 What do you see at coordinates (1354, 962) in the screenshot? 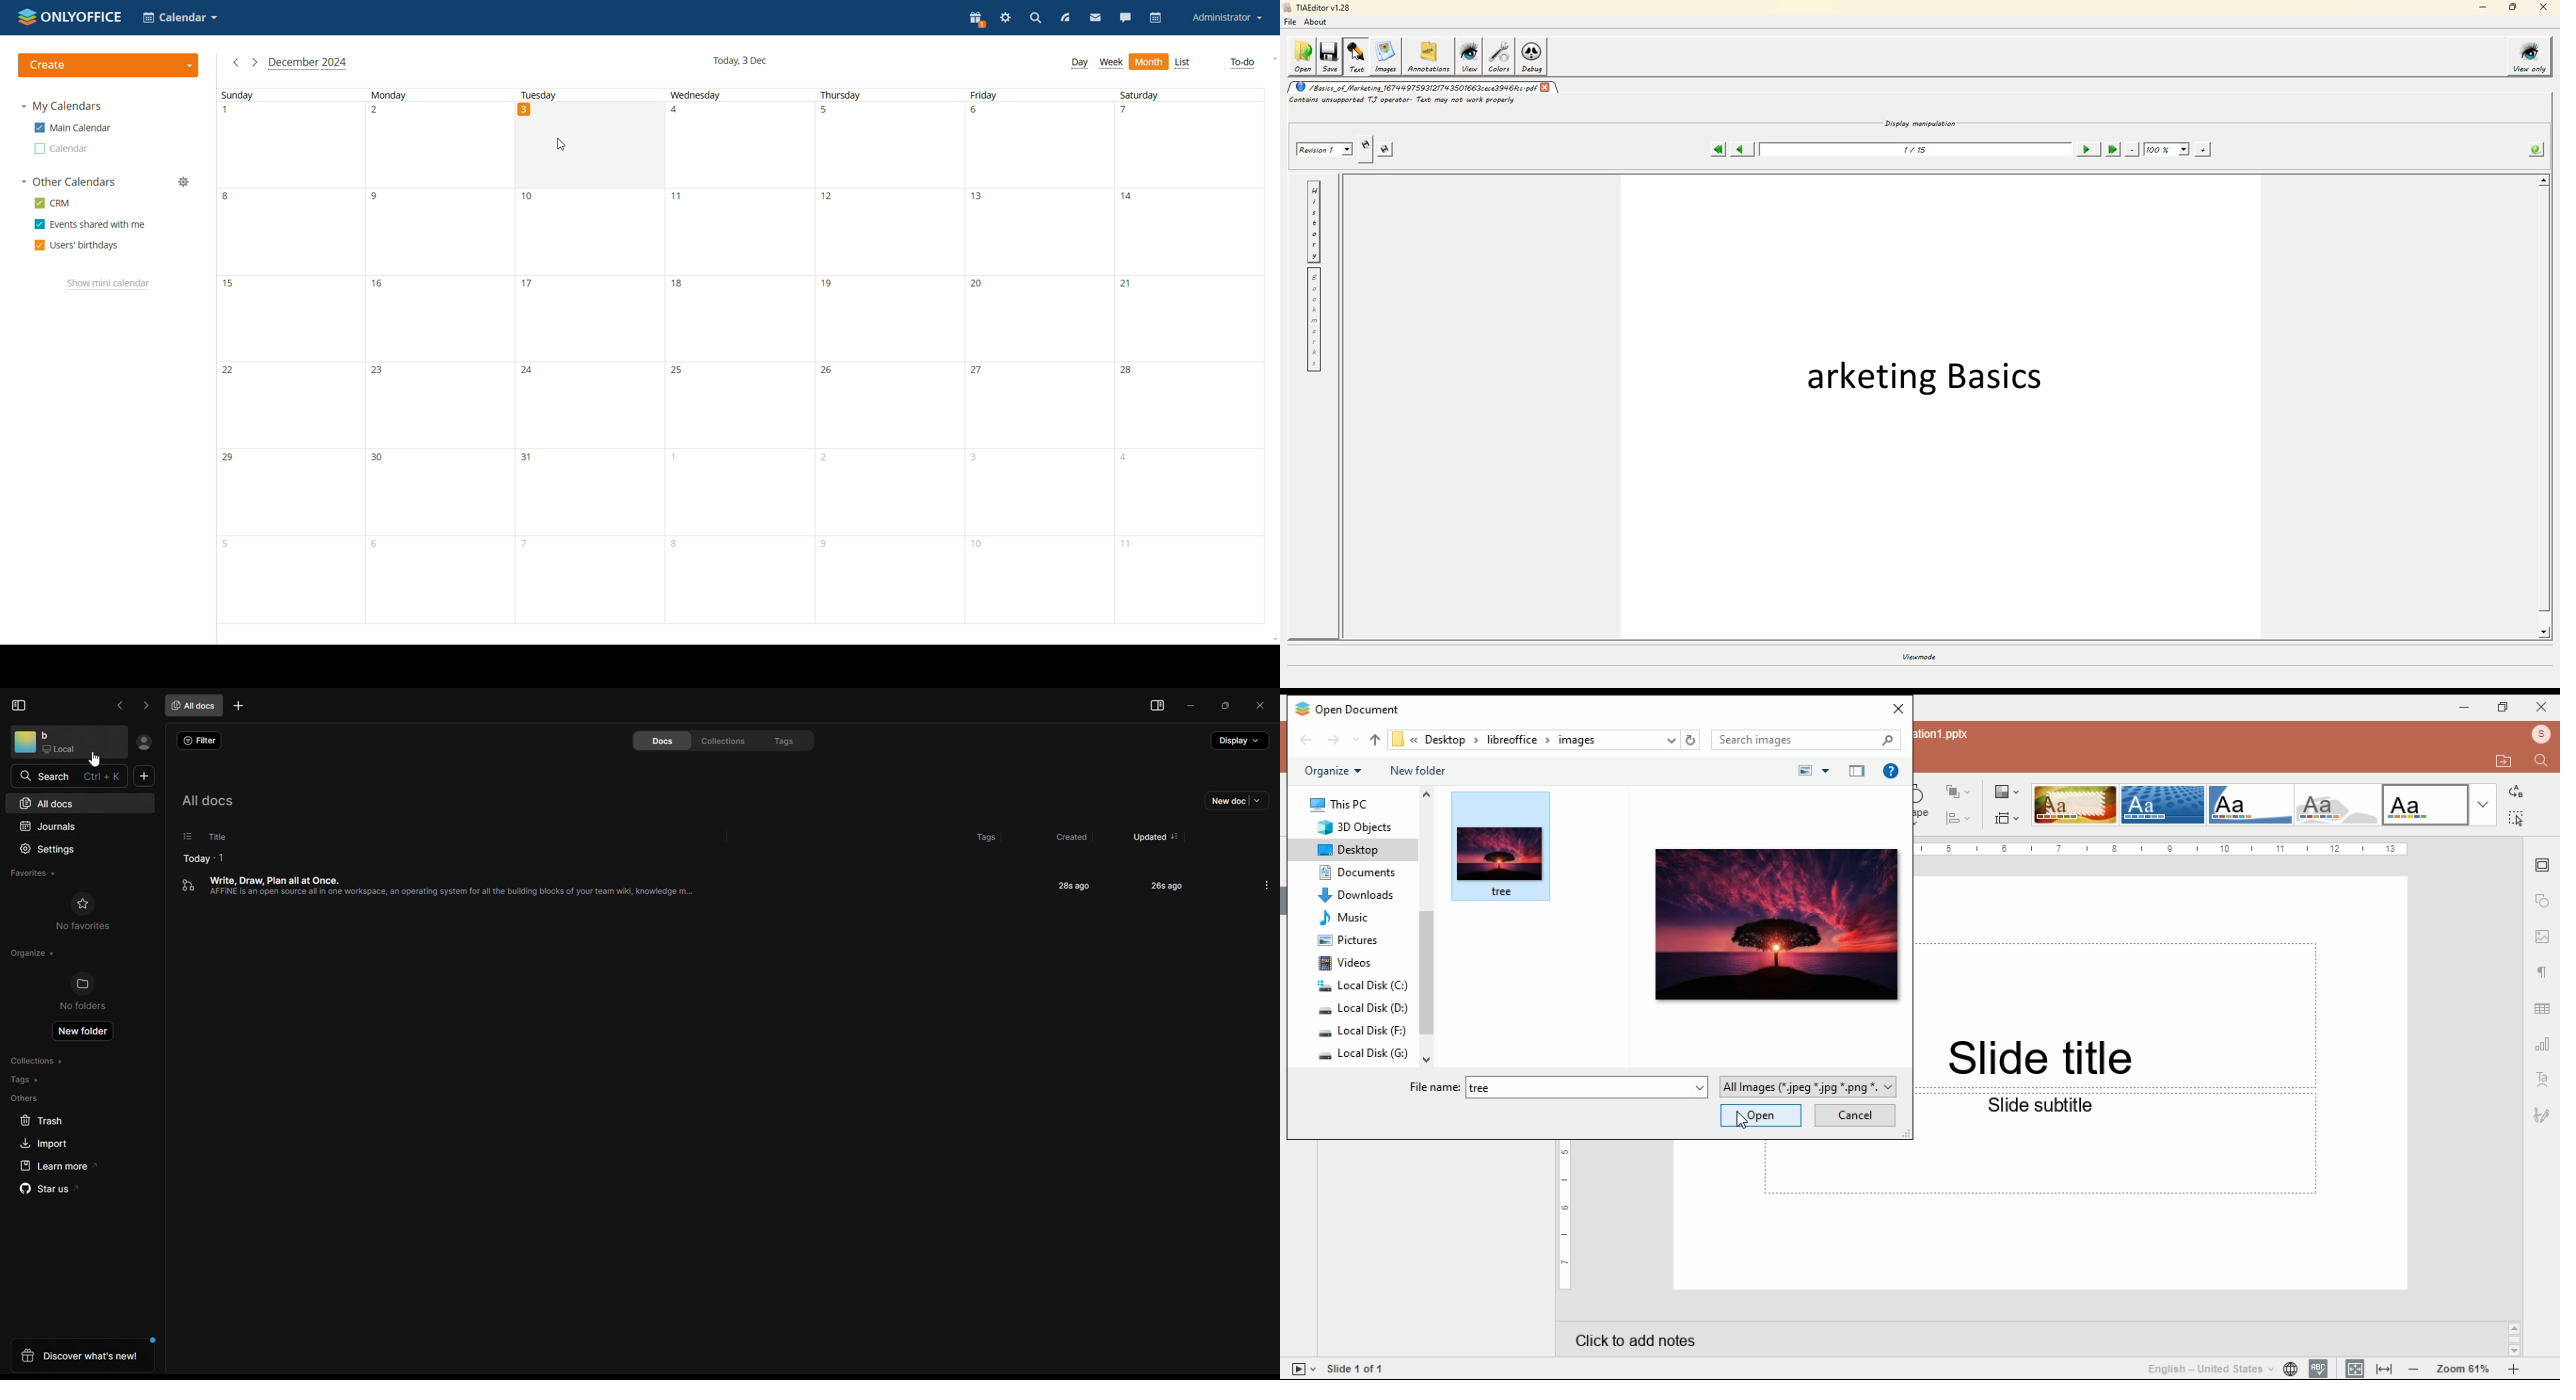
I see `videos` at bounding box center [1354, 962].